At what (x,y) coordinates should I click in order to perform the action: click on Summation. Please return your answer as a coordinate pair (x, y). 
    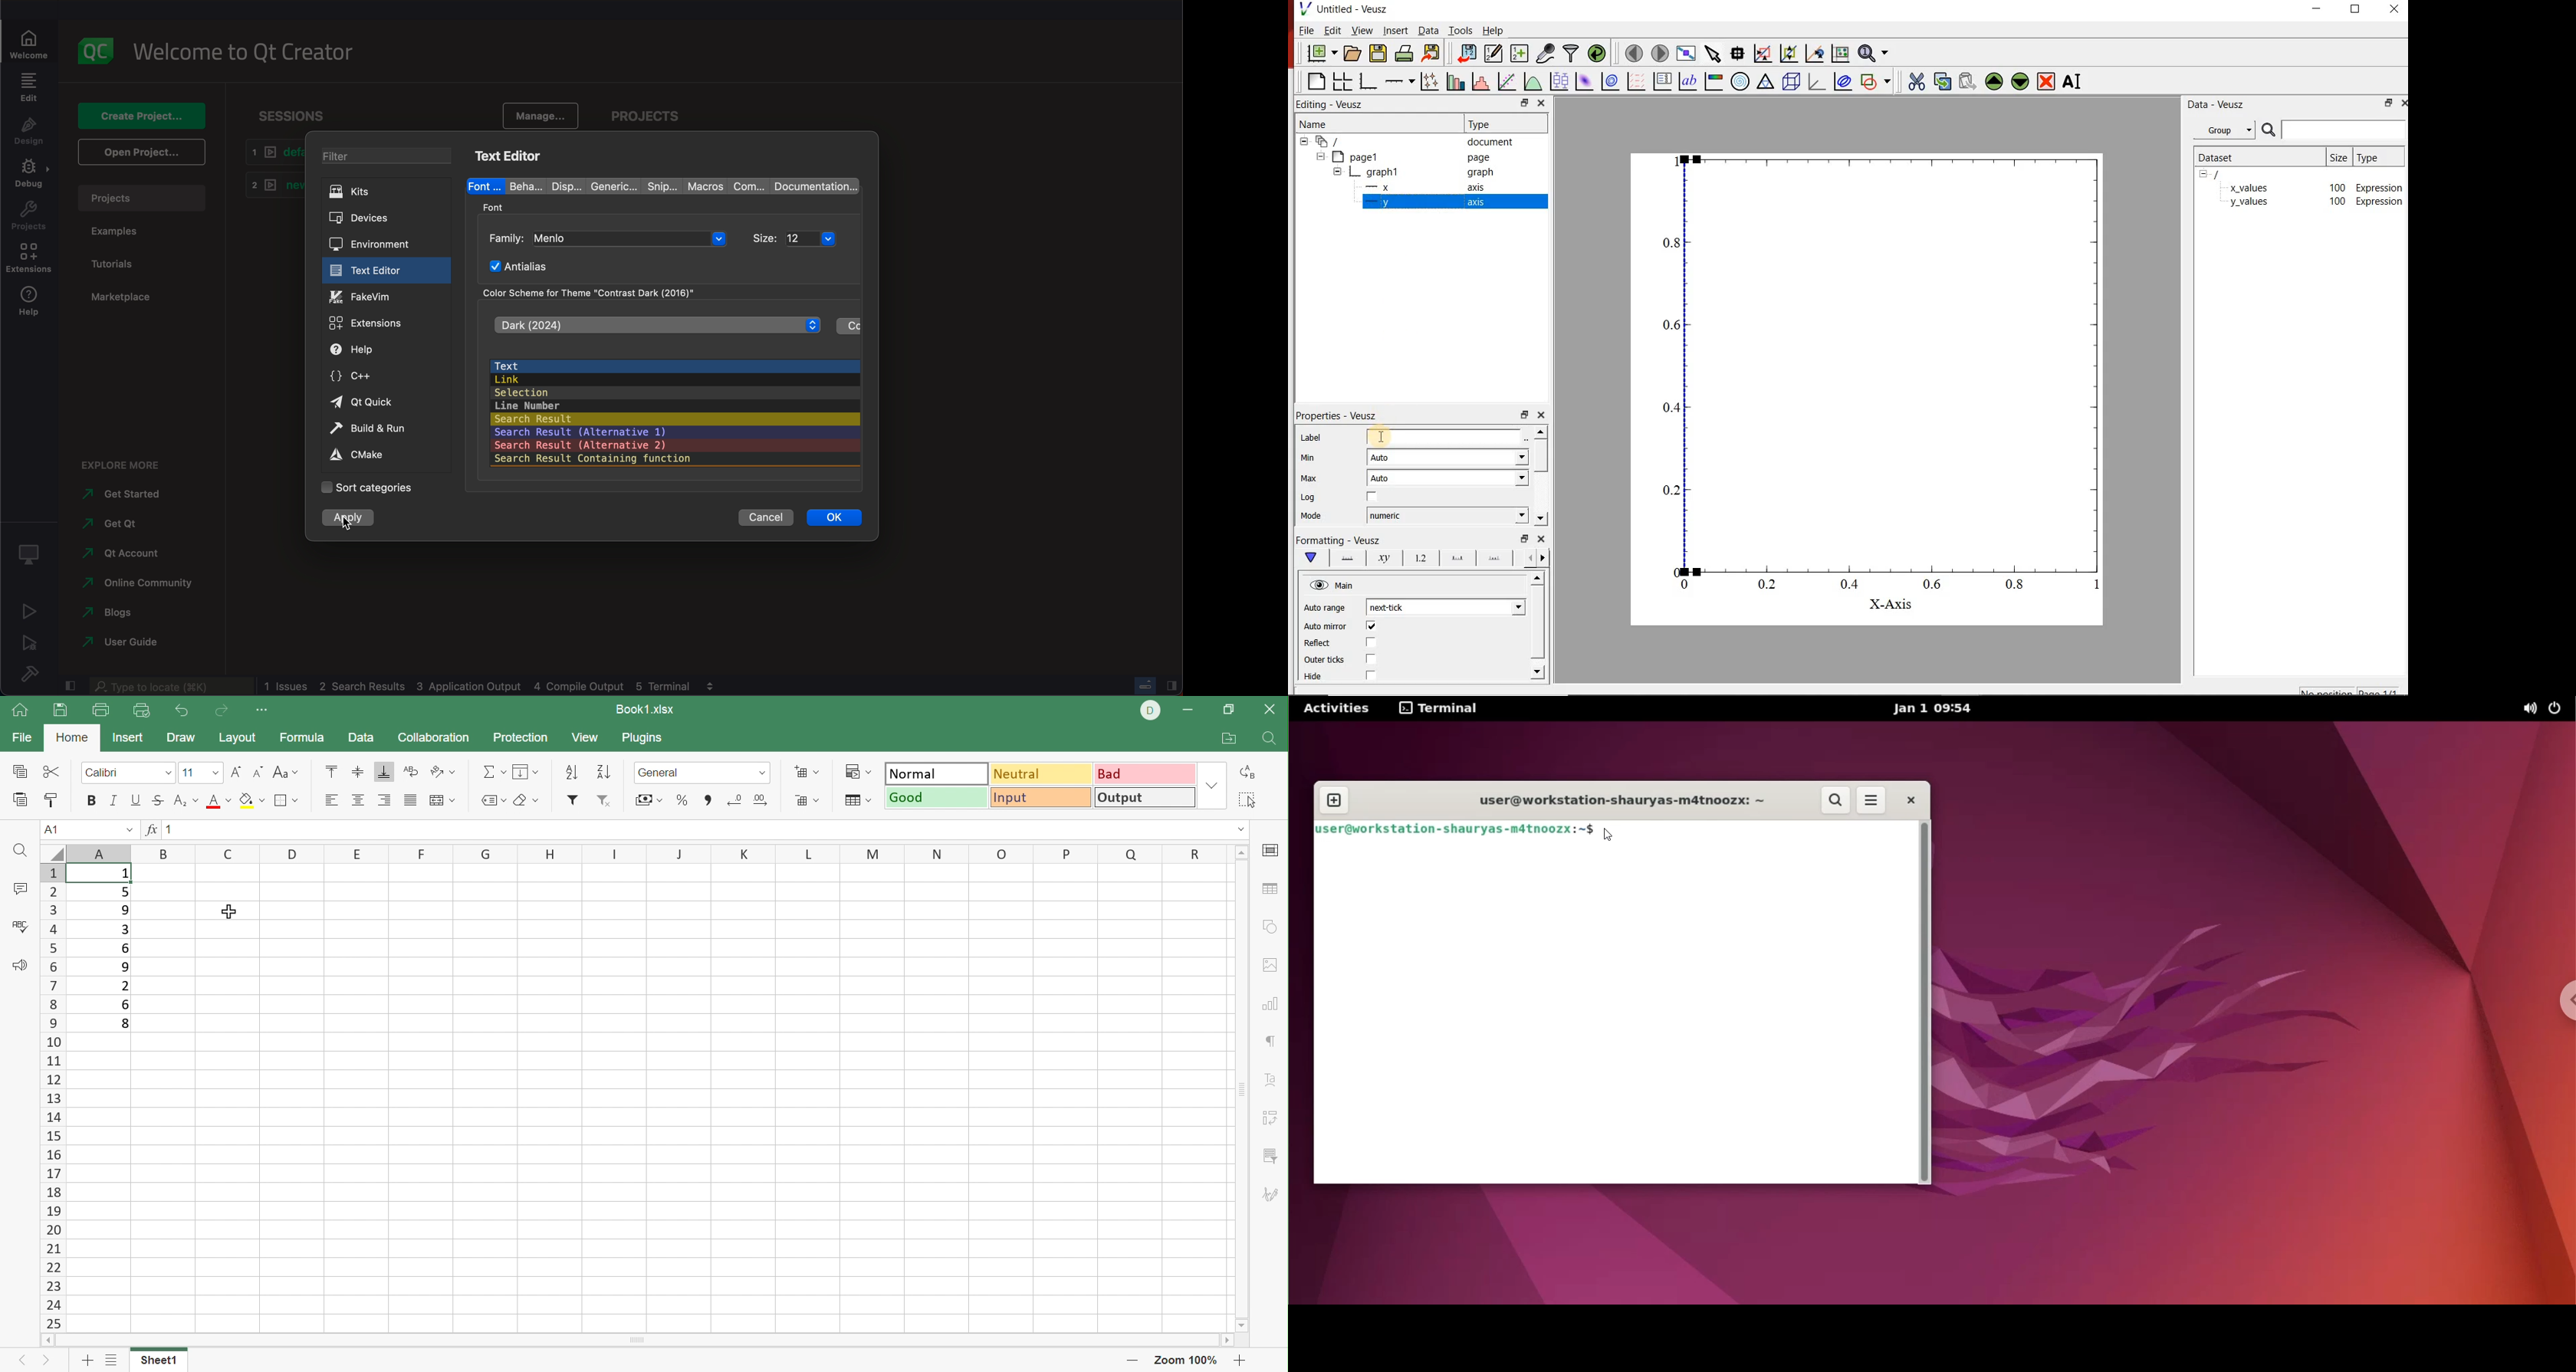
    Looking at the image, I should click on (492, 773).